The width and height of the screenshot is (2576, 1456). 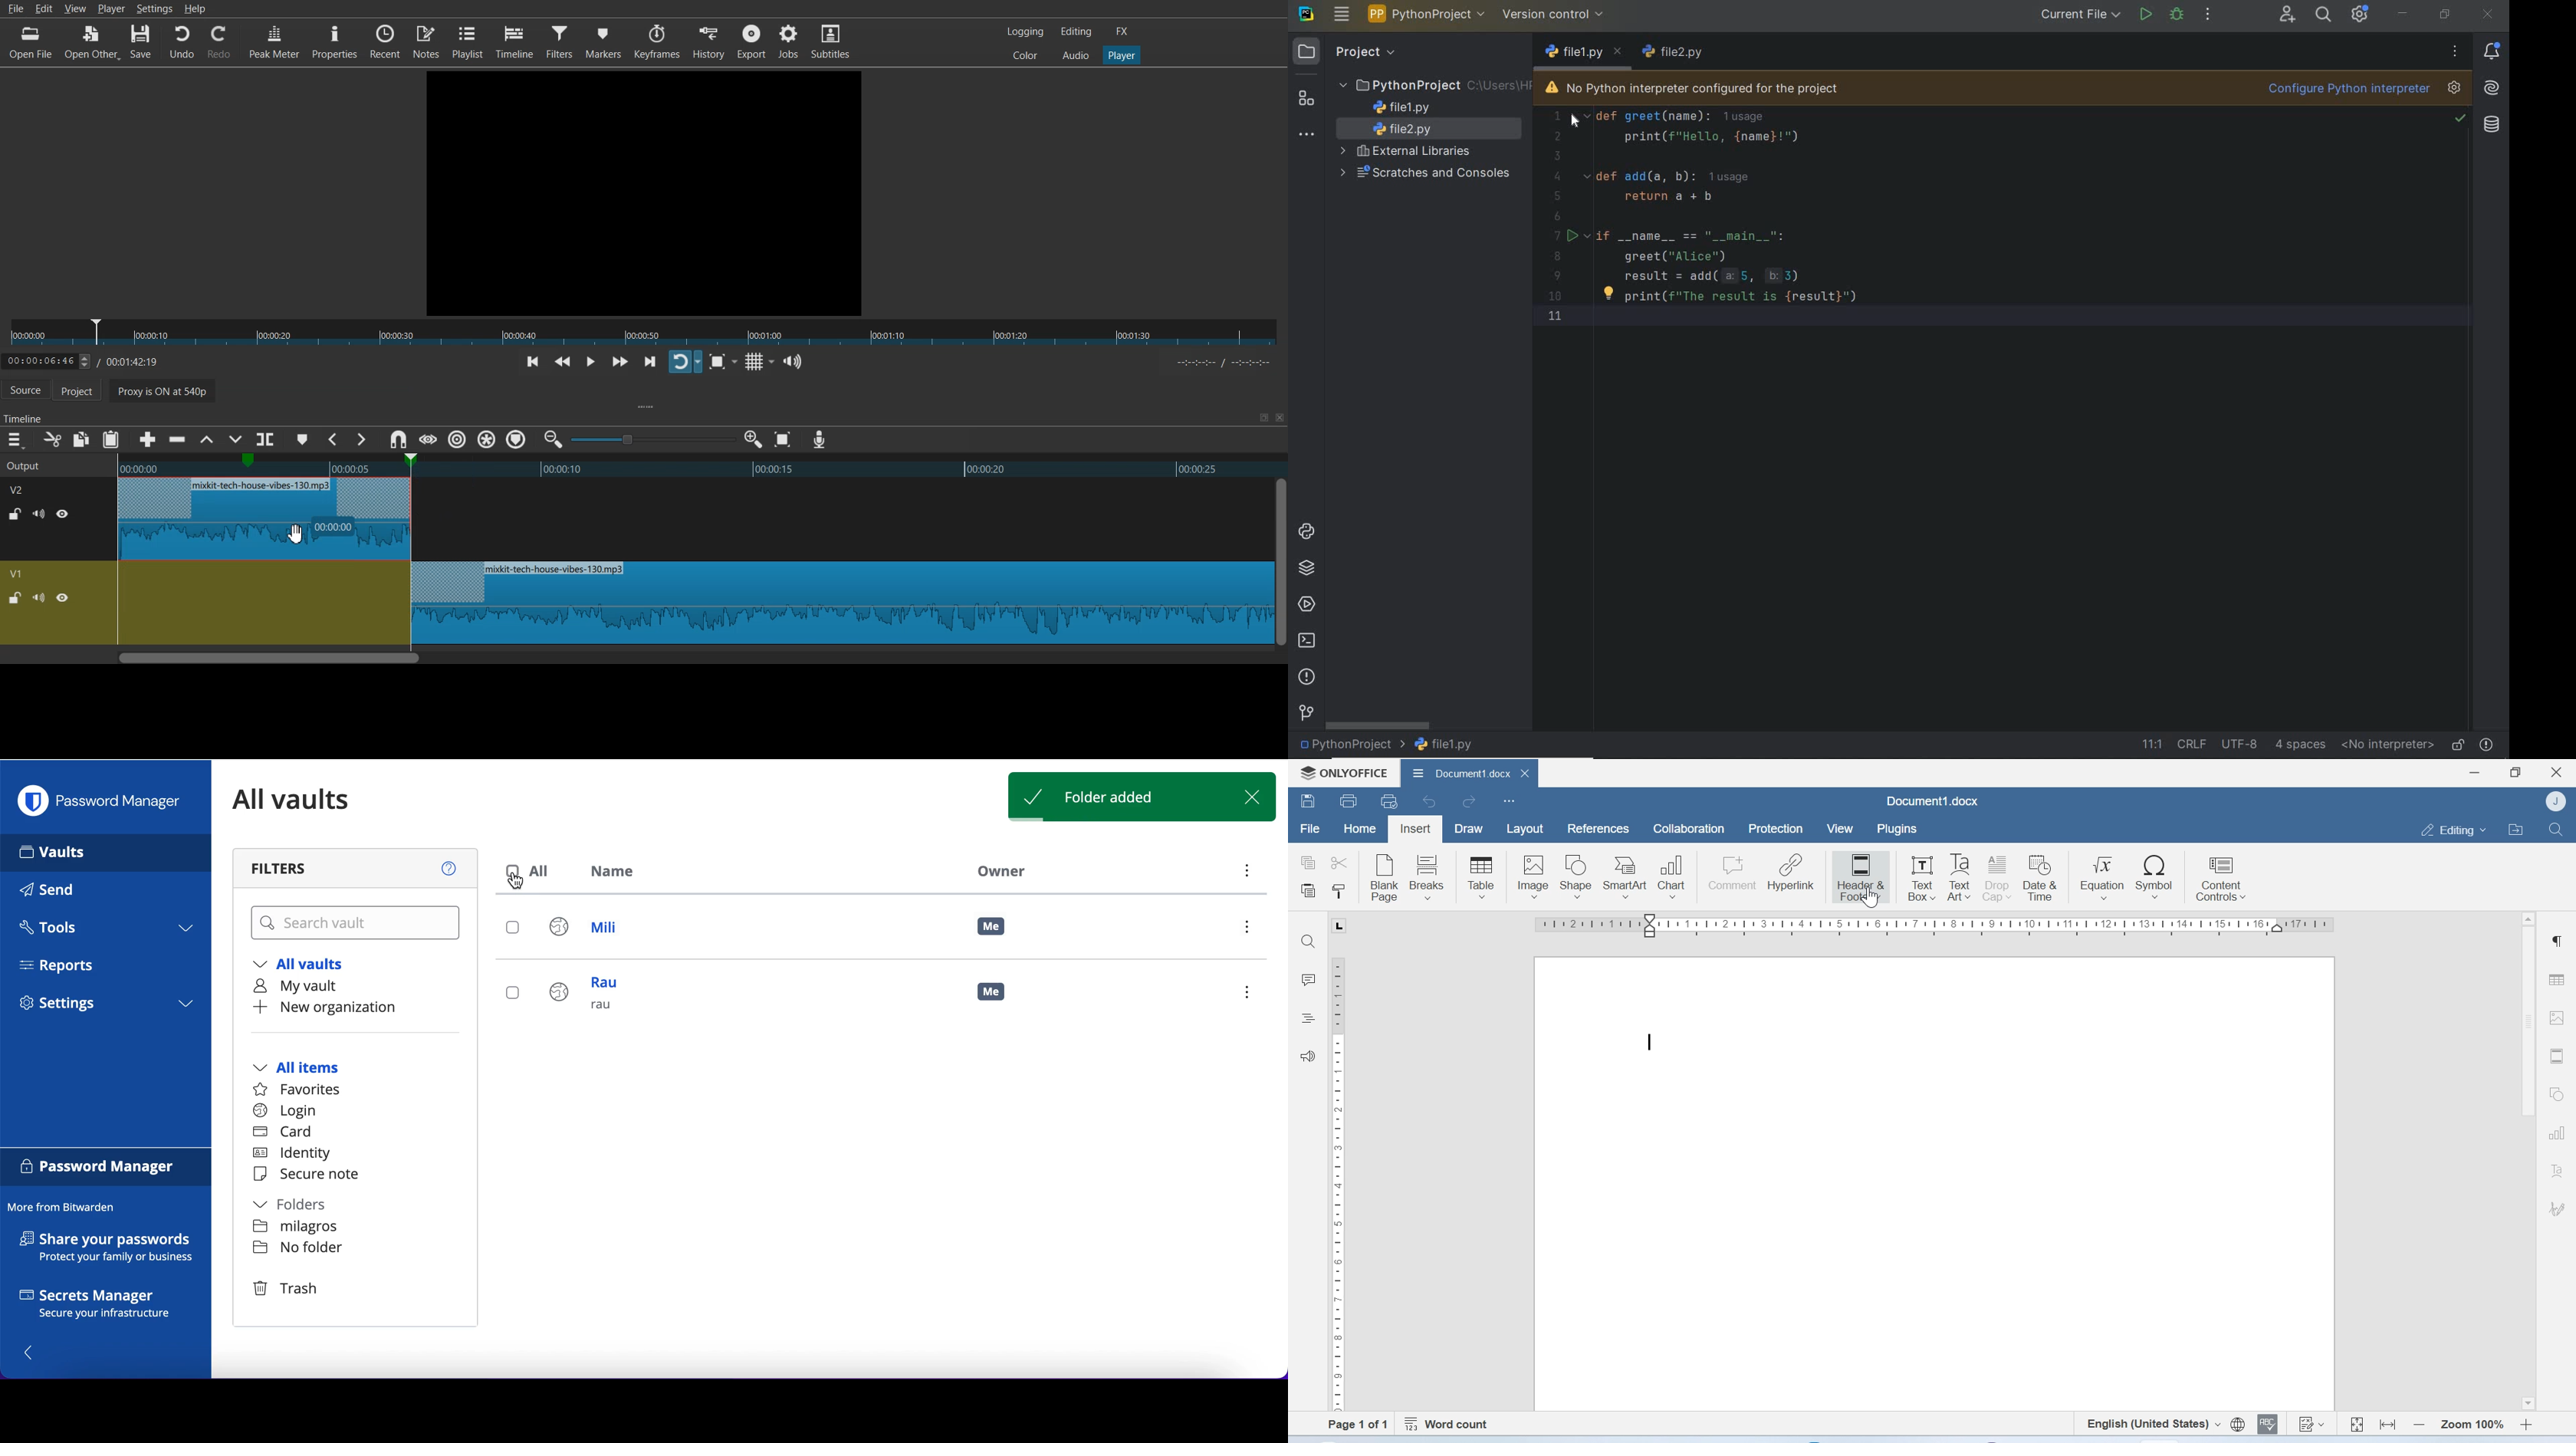 What do you see at coordinates (1469, 775) in the screenshot?
I see `Document1.docx` at bounding box center [1469, 775].